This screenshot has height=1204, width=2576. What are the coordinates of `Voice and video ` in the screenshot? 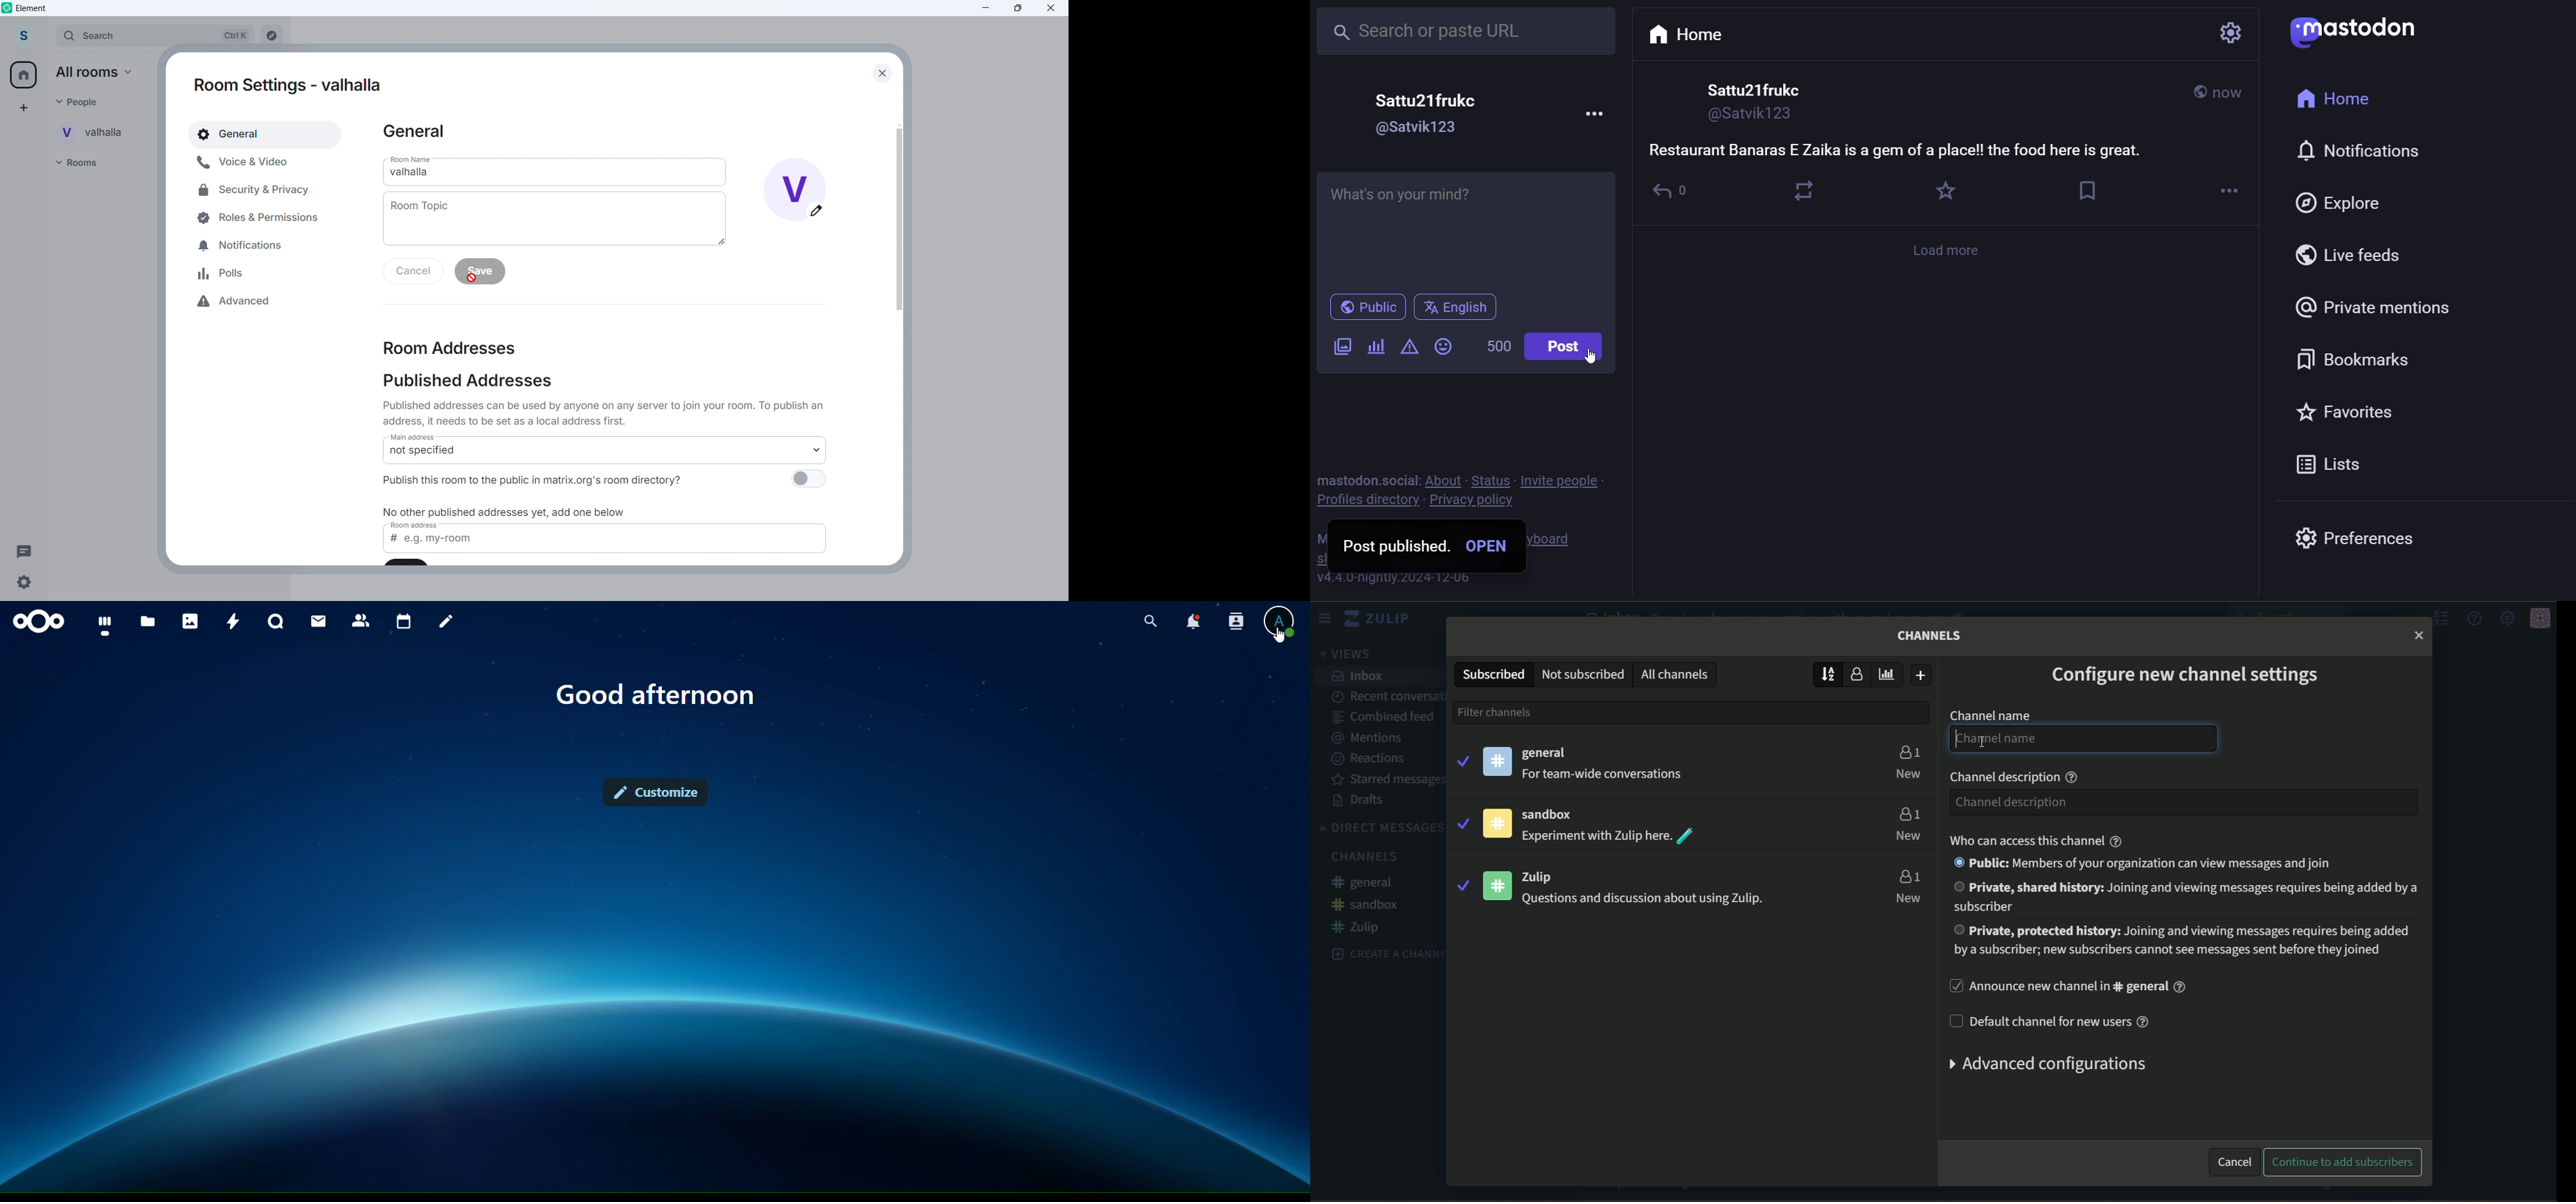 It's located at (256, 161).